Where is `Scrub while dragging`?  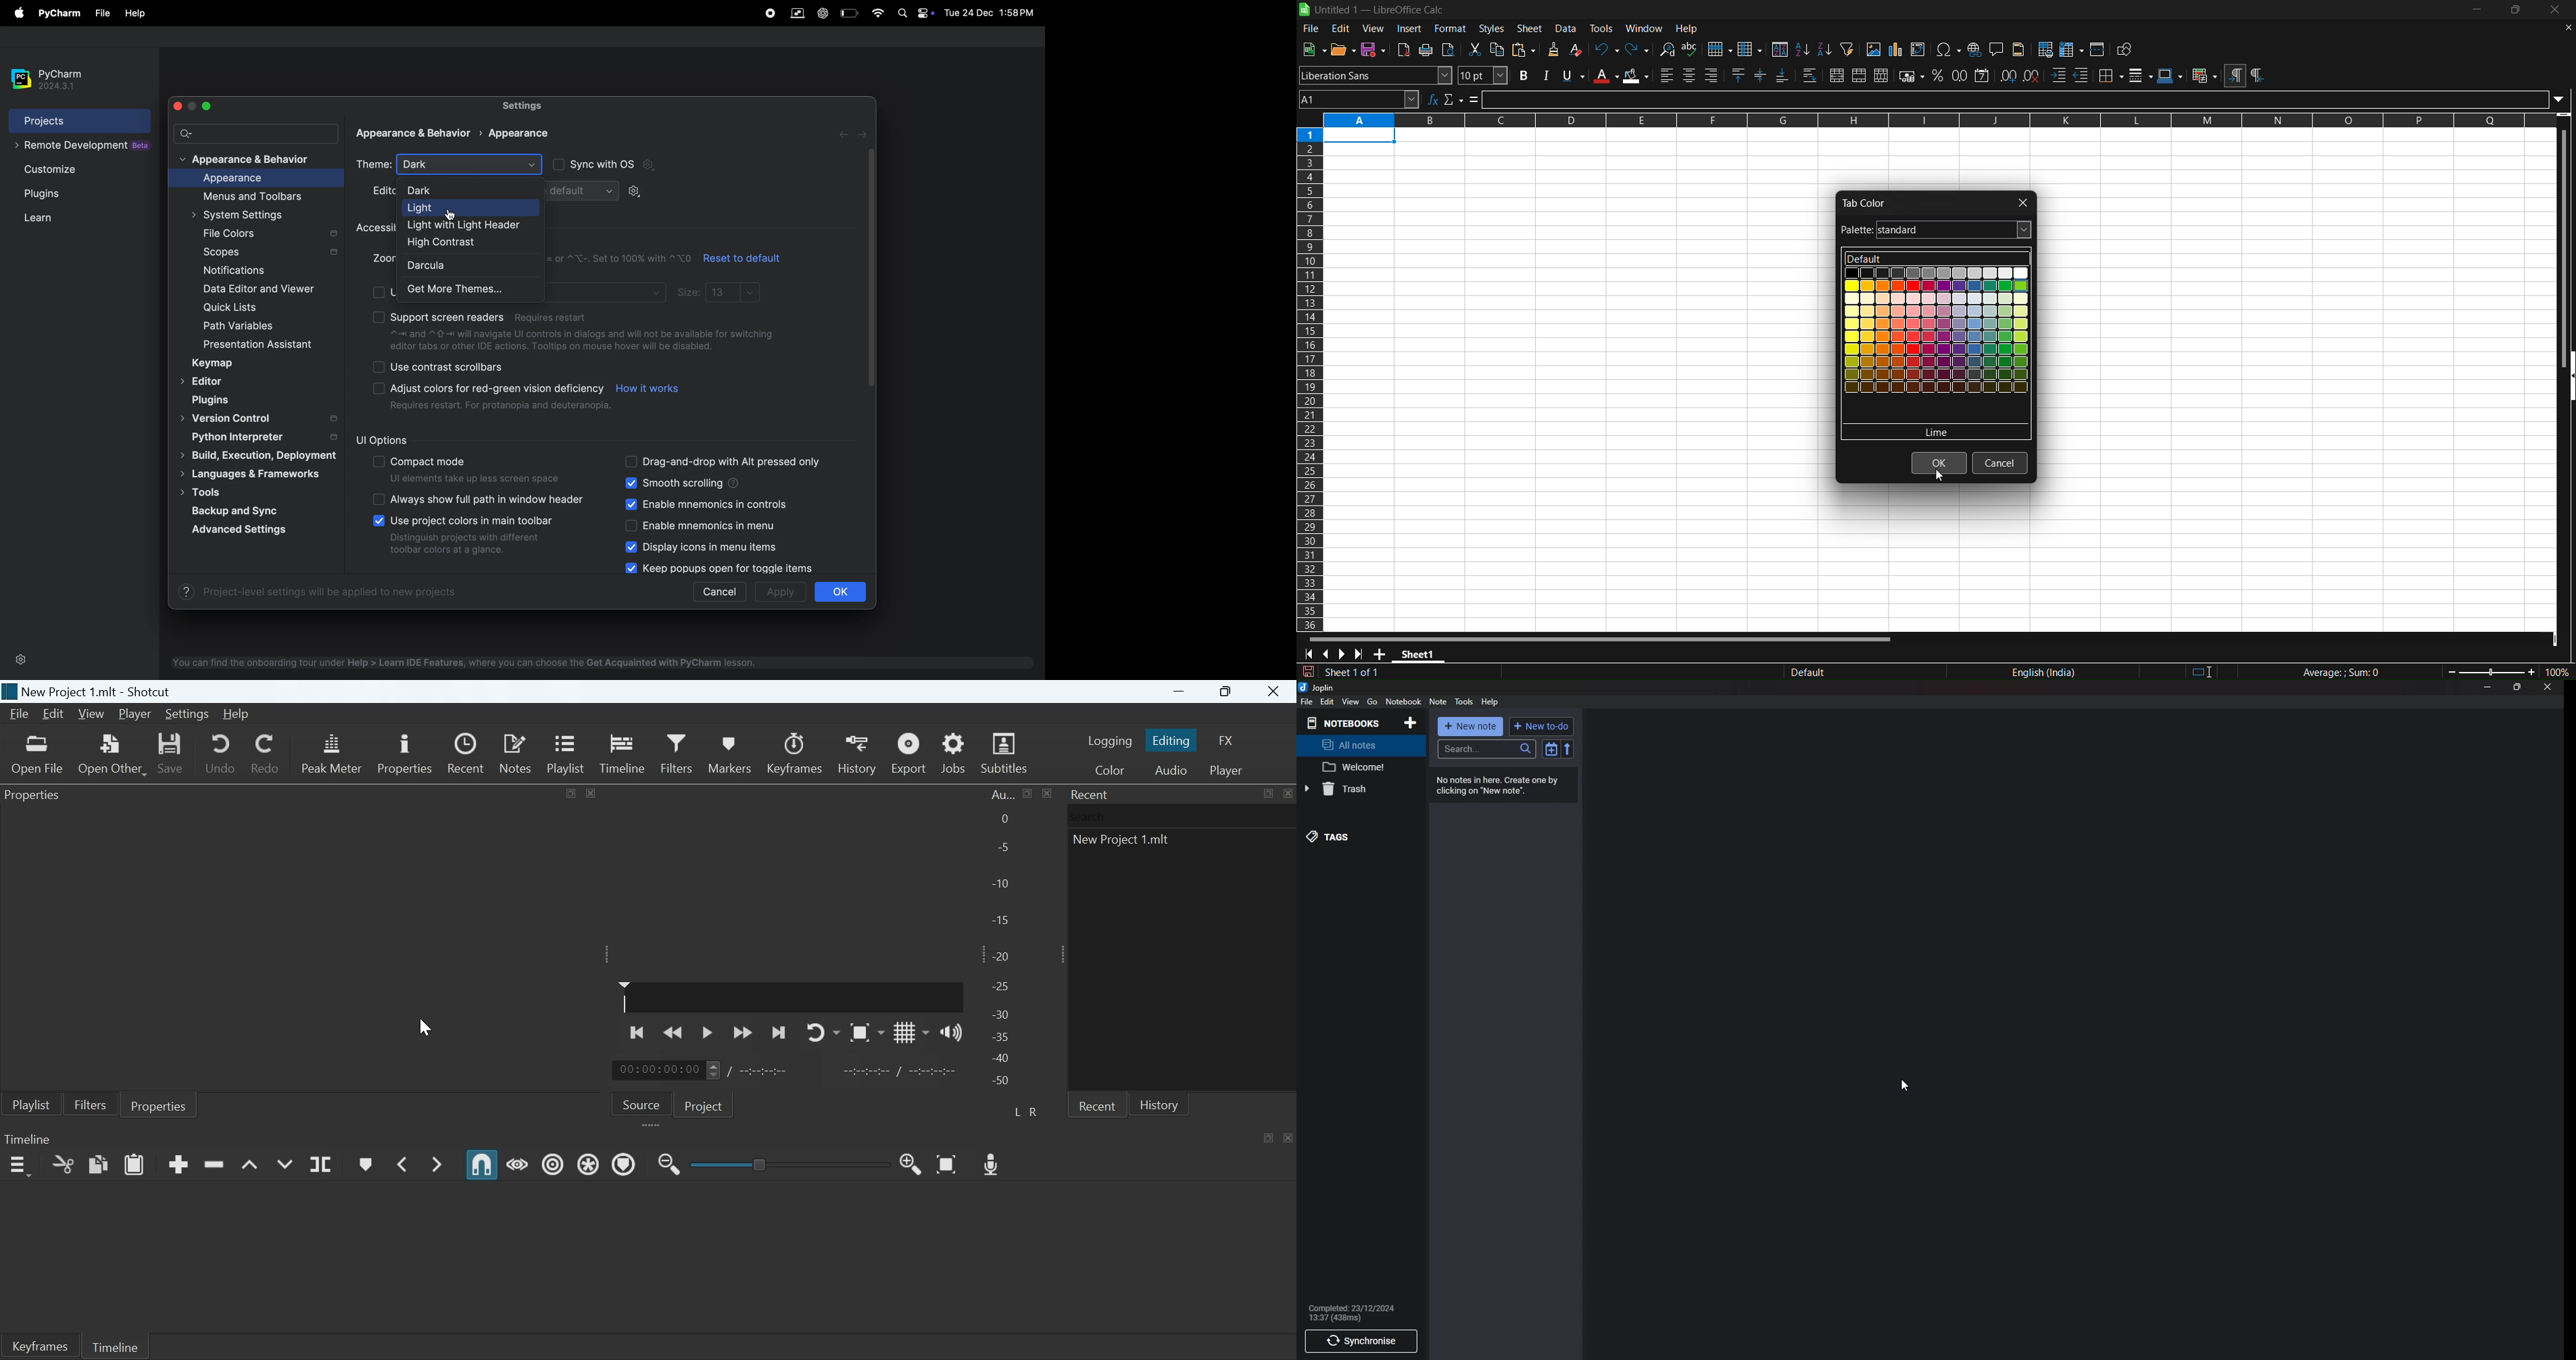 Scrub while dragging is located at coordinates (518, 1163).